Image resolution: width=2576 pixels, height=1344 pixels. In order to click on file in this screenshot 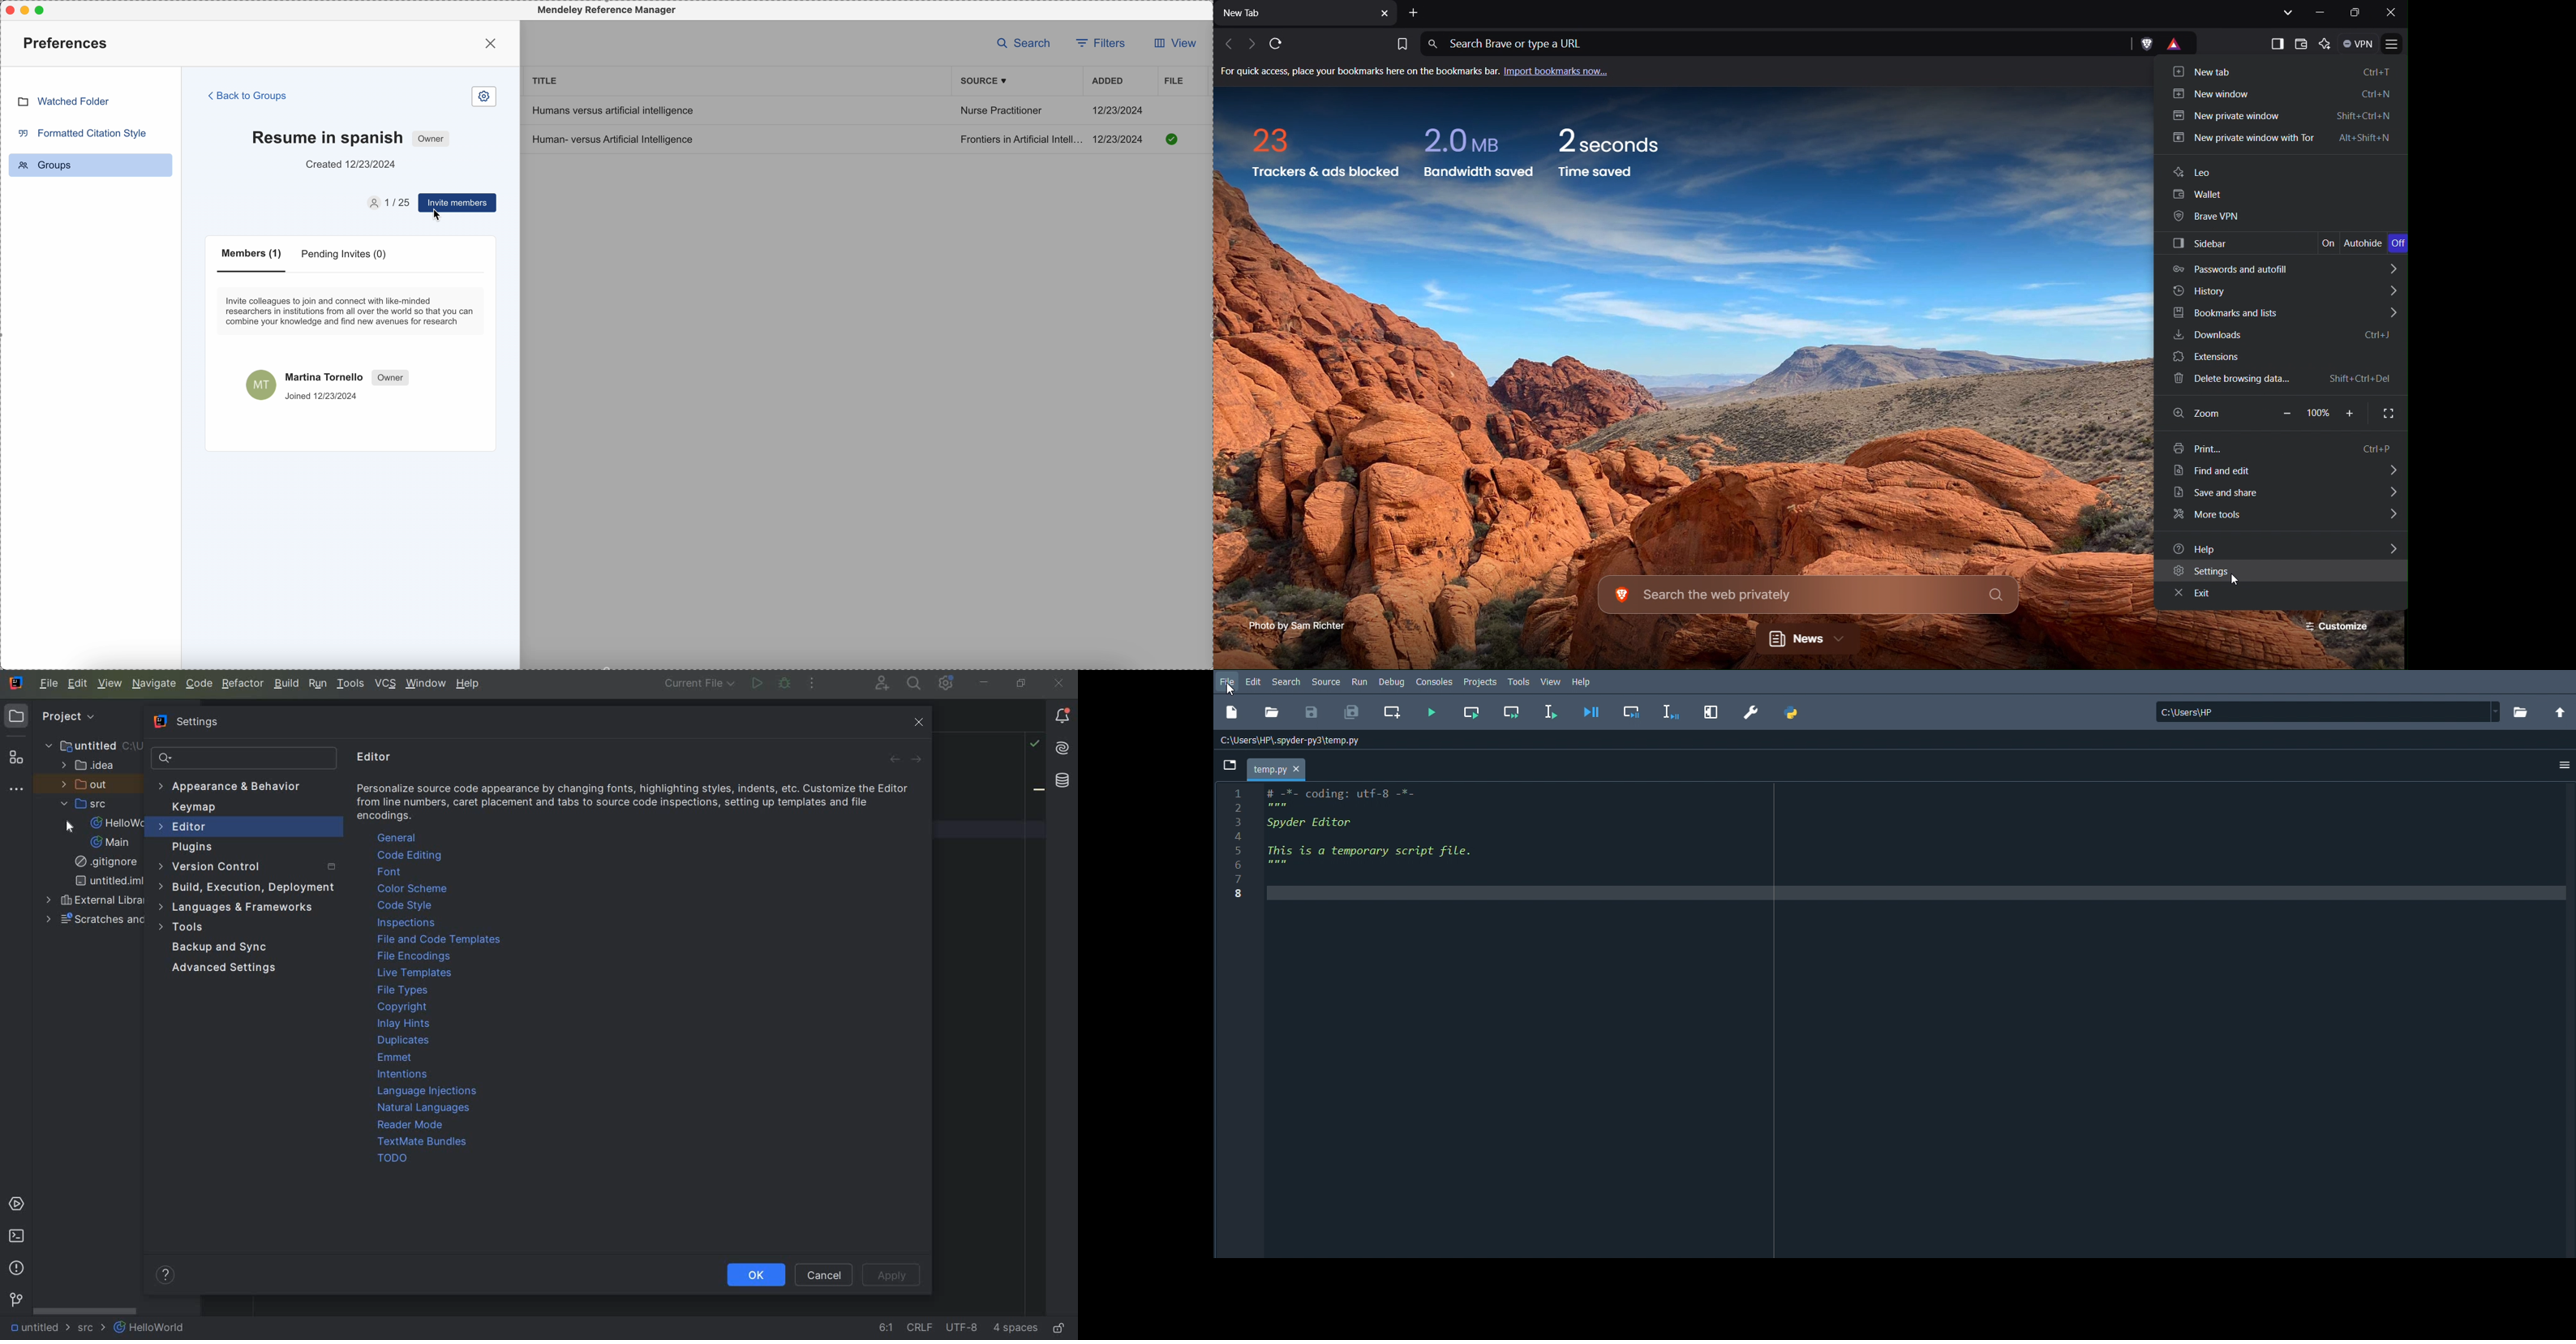, I will do `click(1173, 81)`.